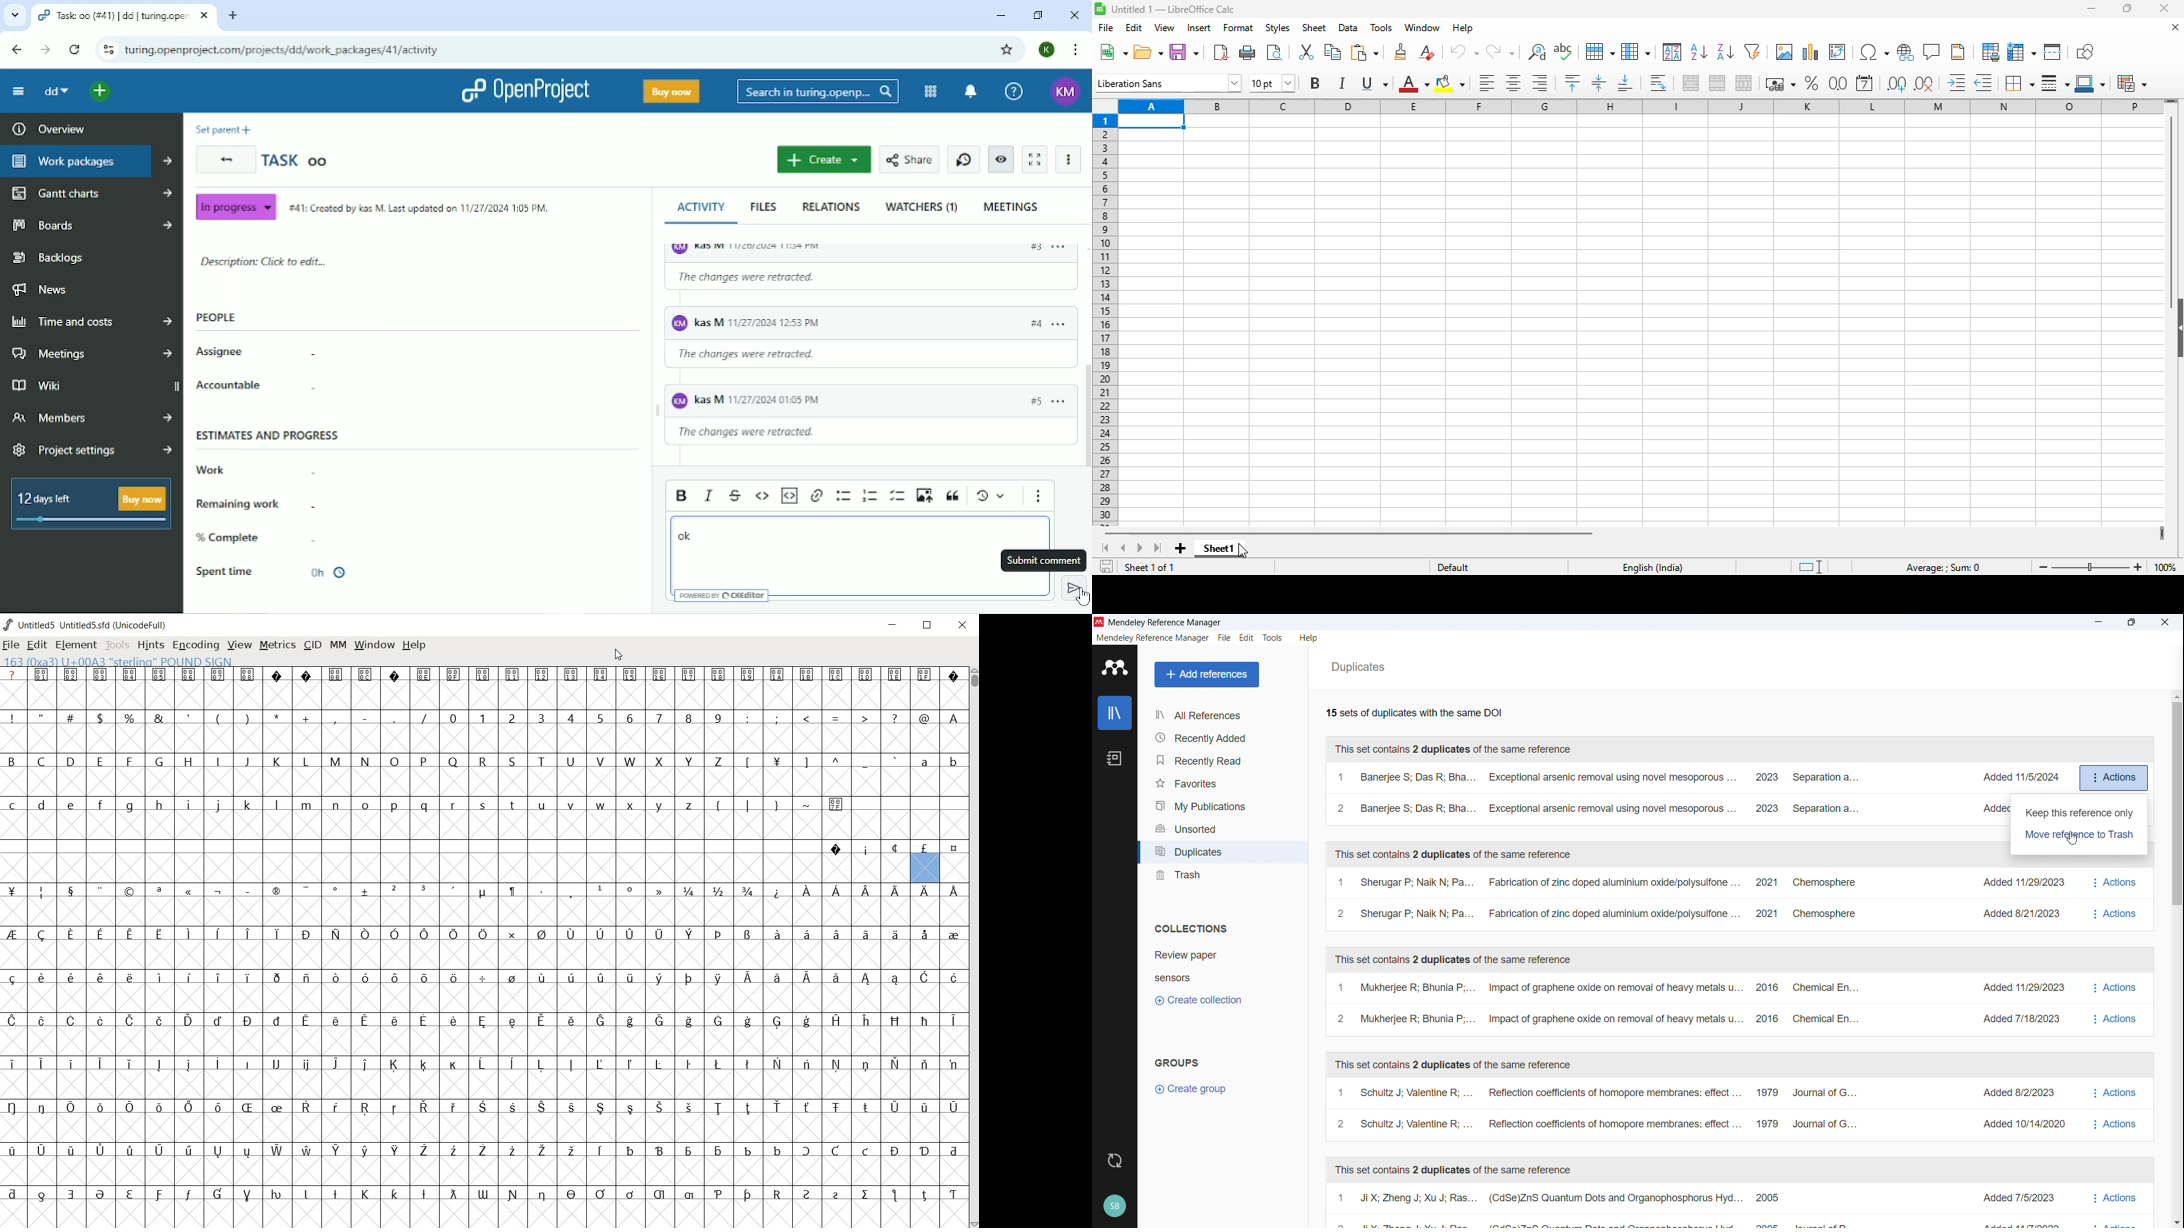 This screenshot has width=2184, height=1232. What do you see at coordinates (255, 470) in the screenshot?
I see `Work` at bounding box center [255, 470].